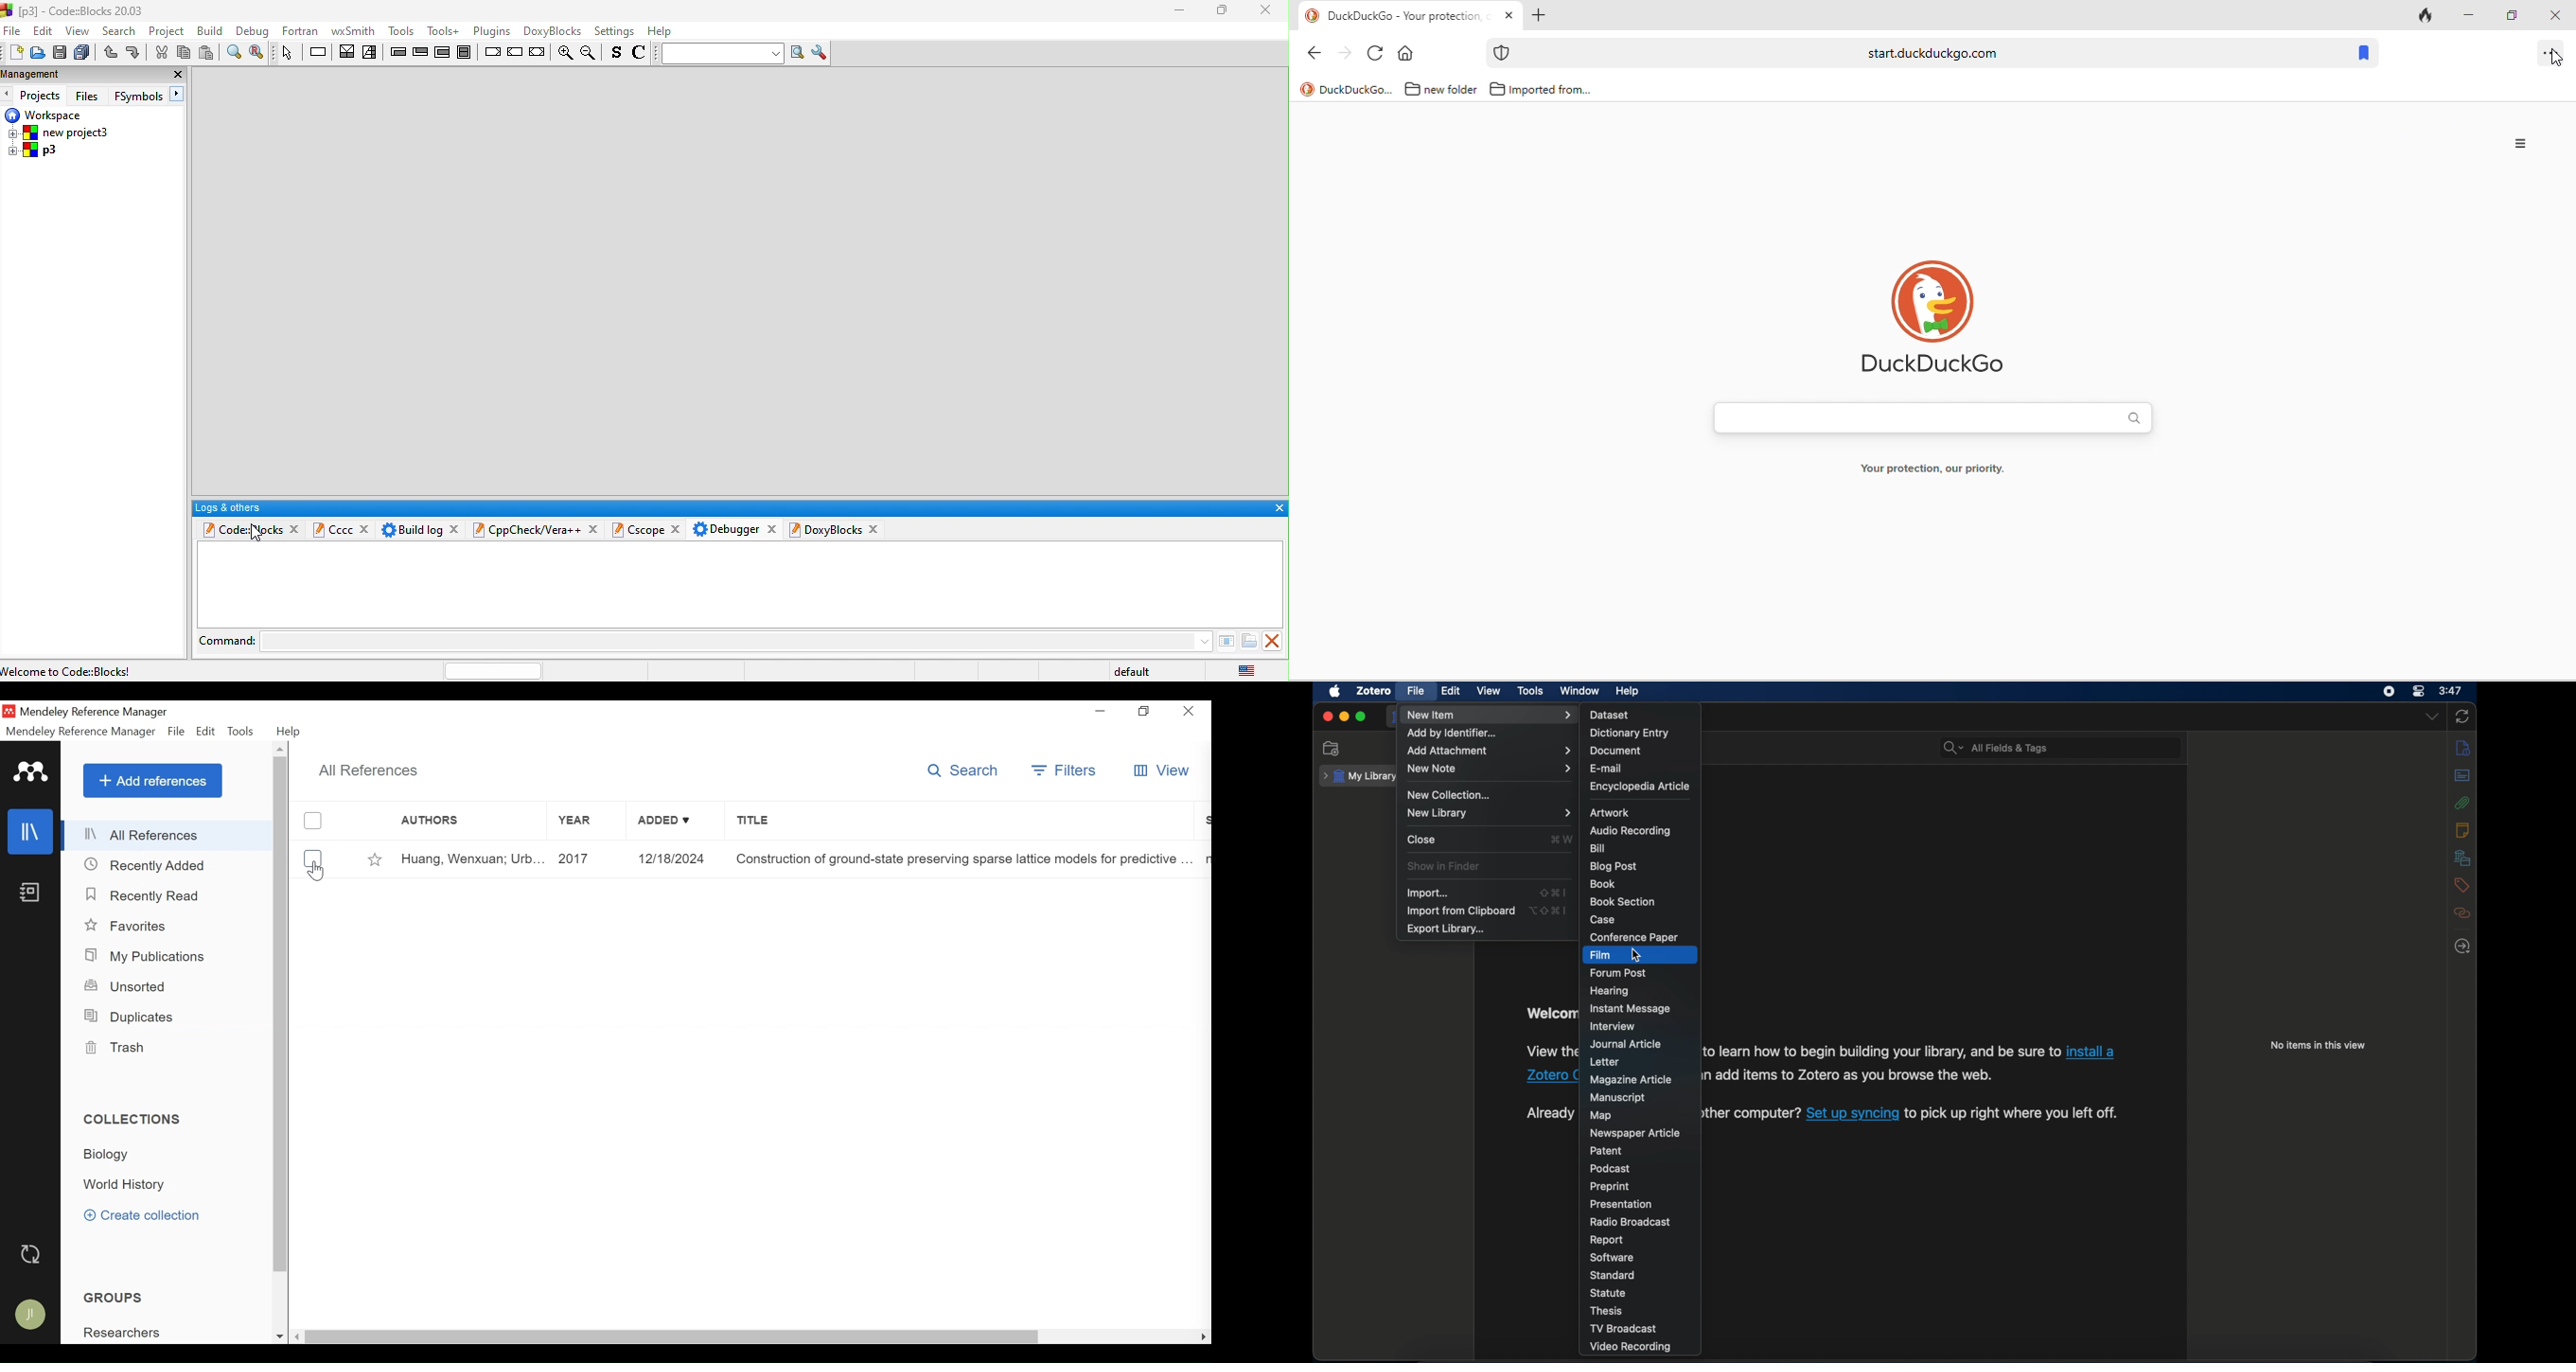 Image resolution: width=2576 pixels, height=1372 pixels. Describe the element at coordinates (1611, 1026) in the screenshot. I see `interview` at that location.